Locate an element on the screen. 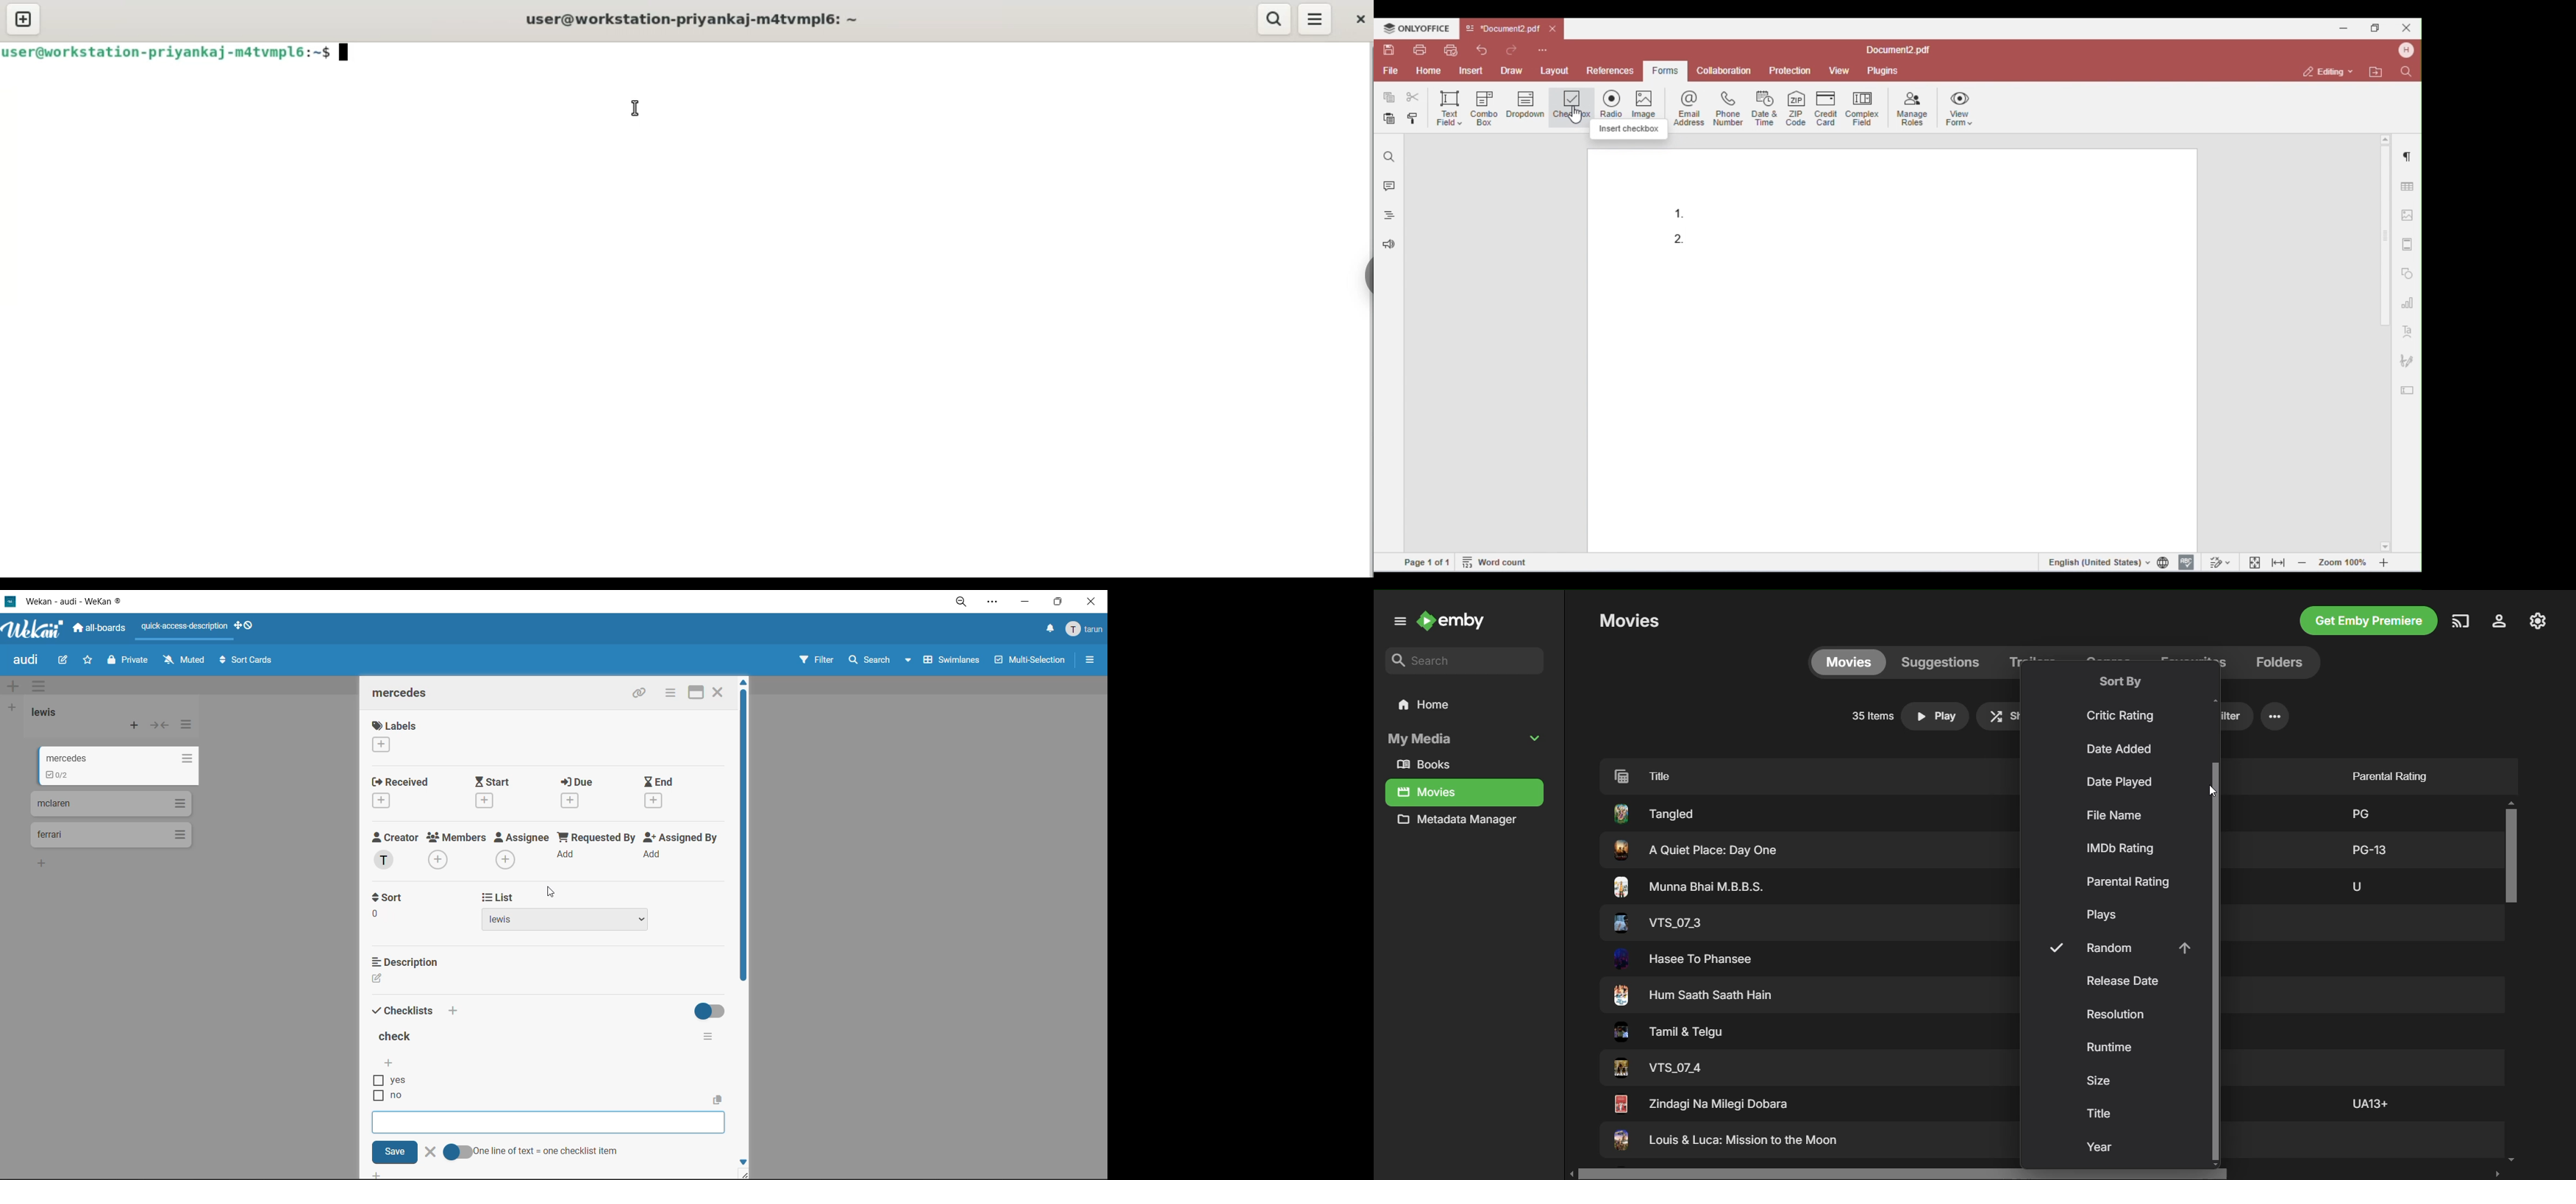 The image size is (2576, 1204). assigned by is located at coordinates (684, 850).